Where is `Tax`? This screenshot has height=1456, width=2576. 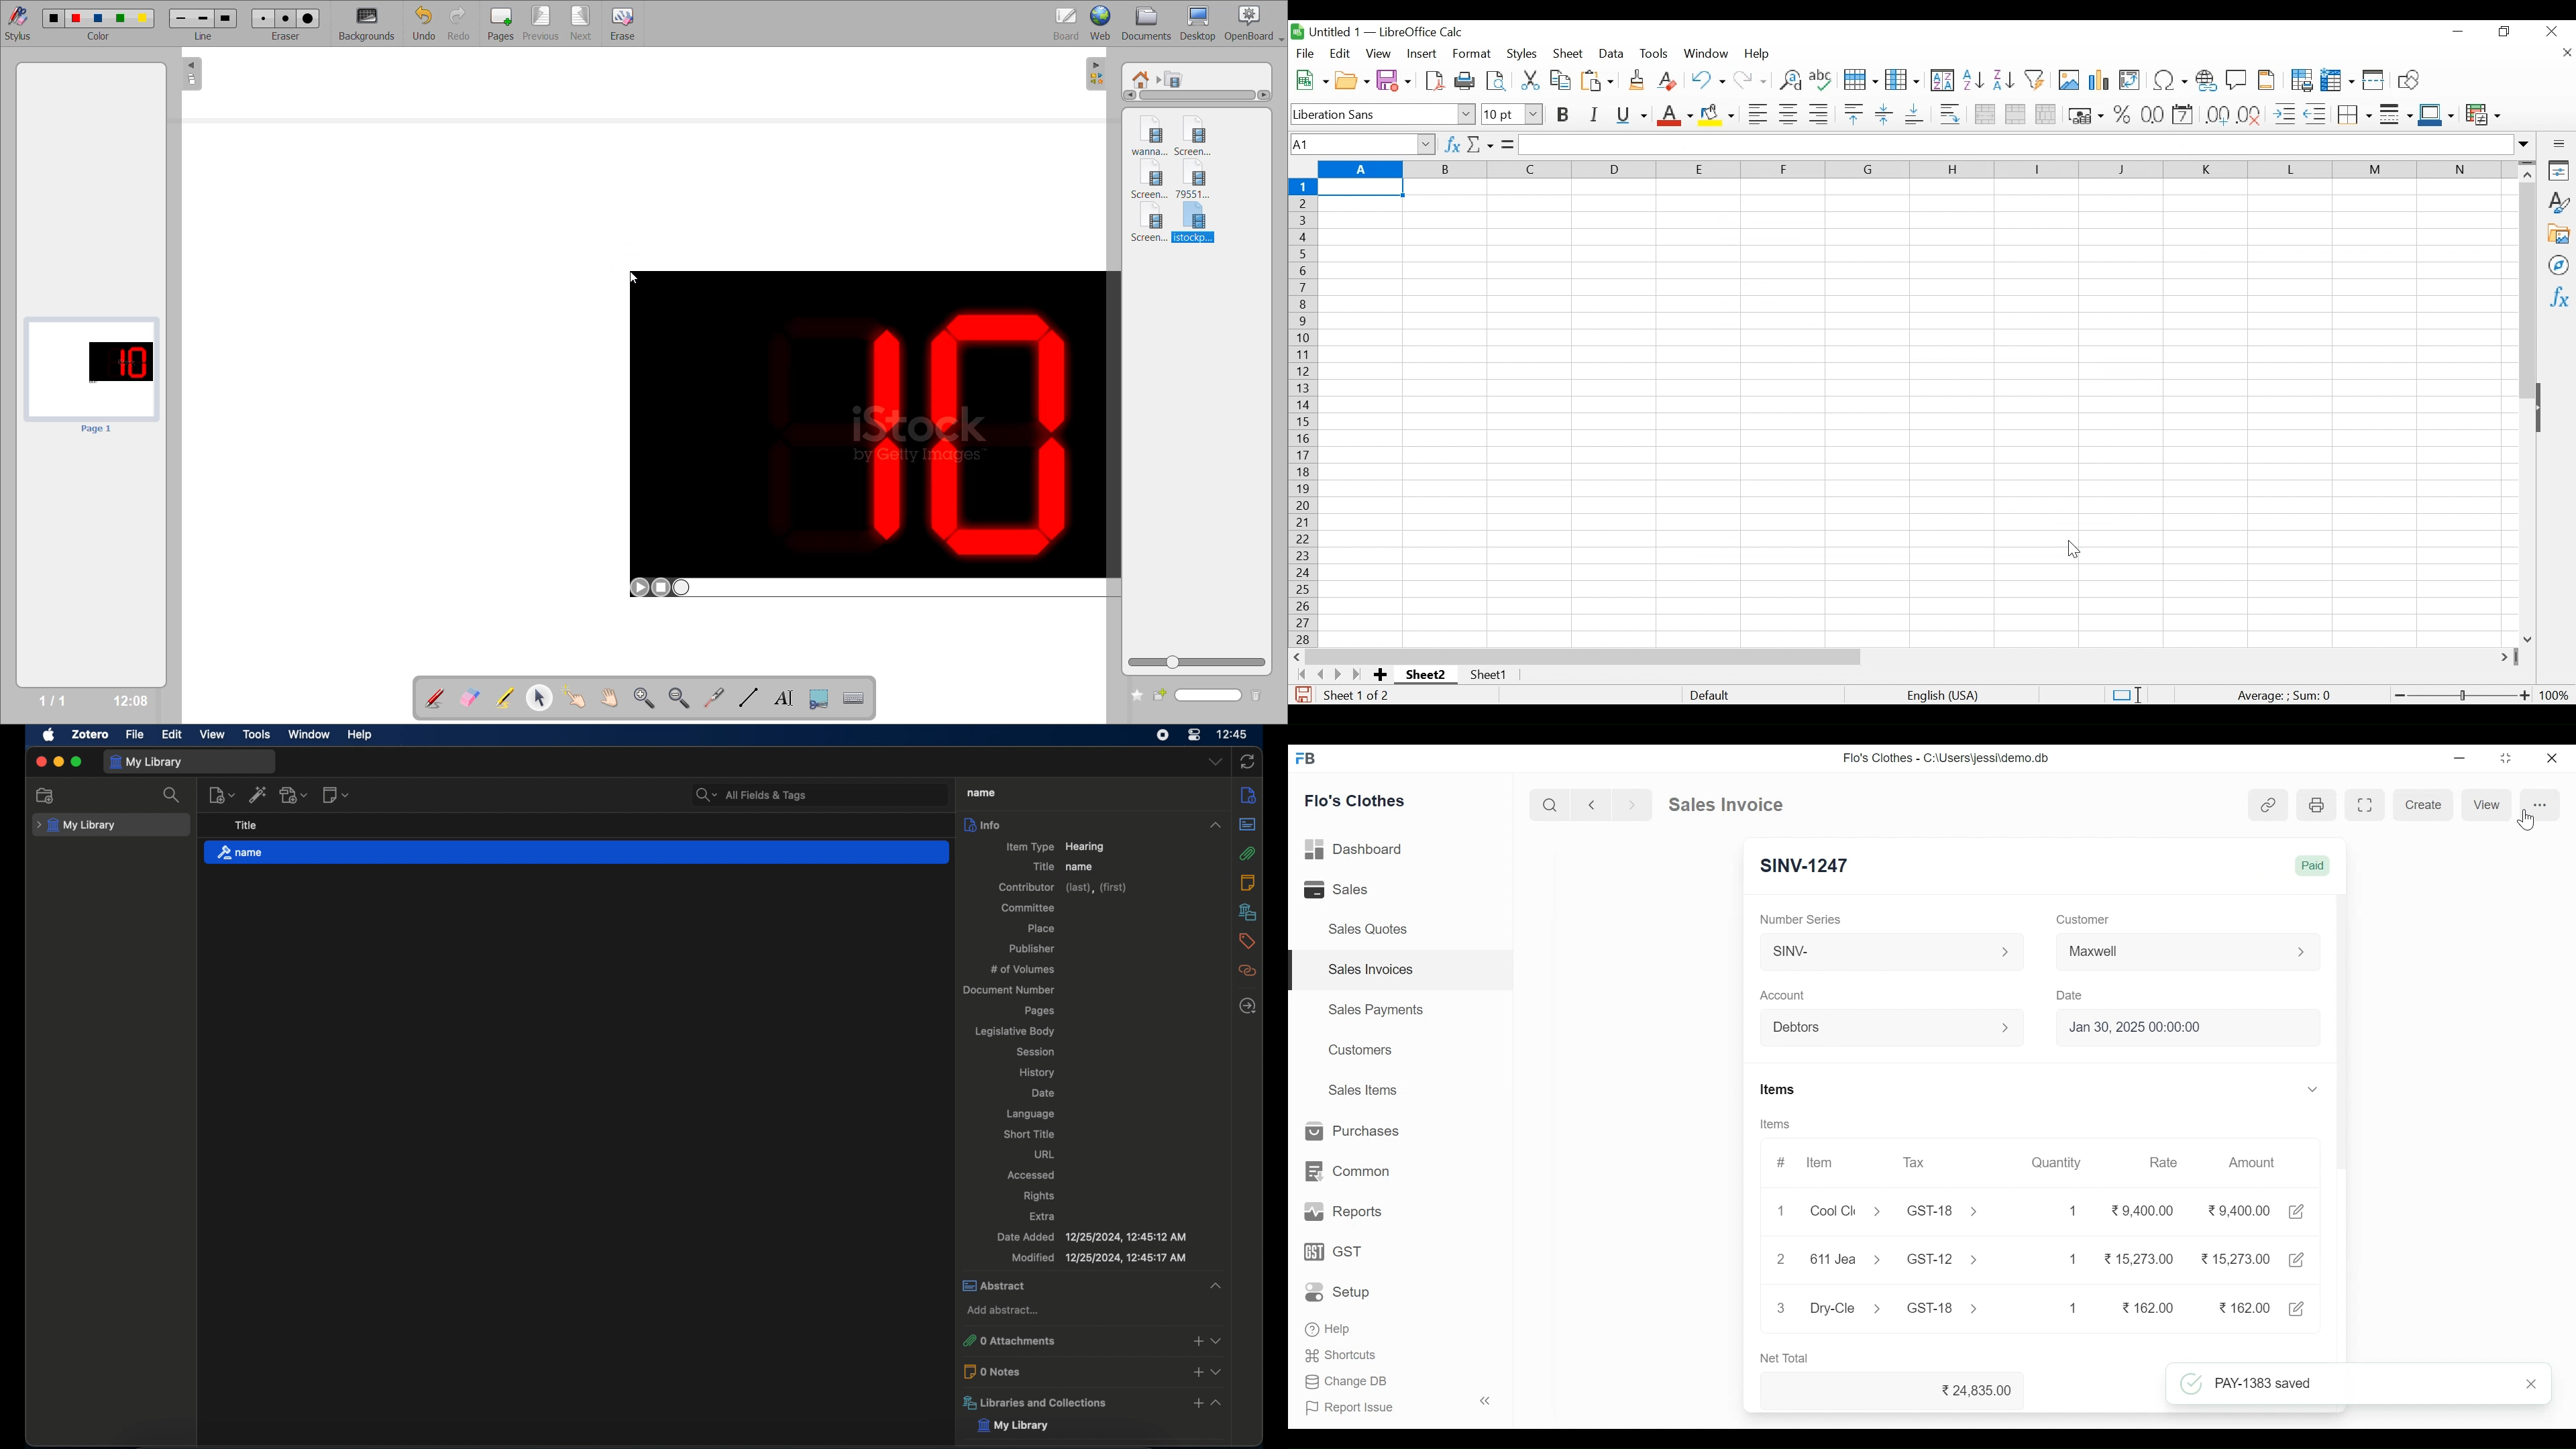
Tax is located at coordinates (1917, 1163).